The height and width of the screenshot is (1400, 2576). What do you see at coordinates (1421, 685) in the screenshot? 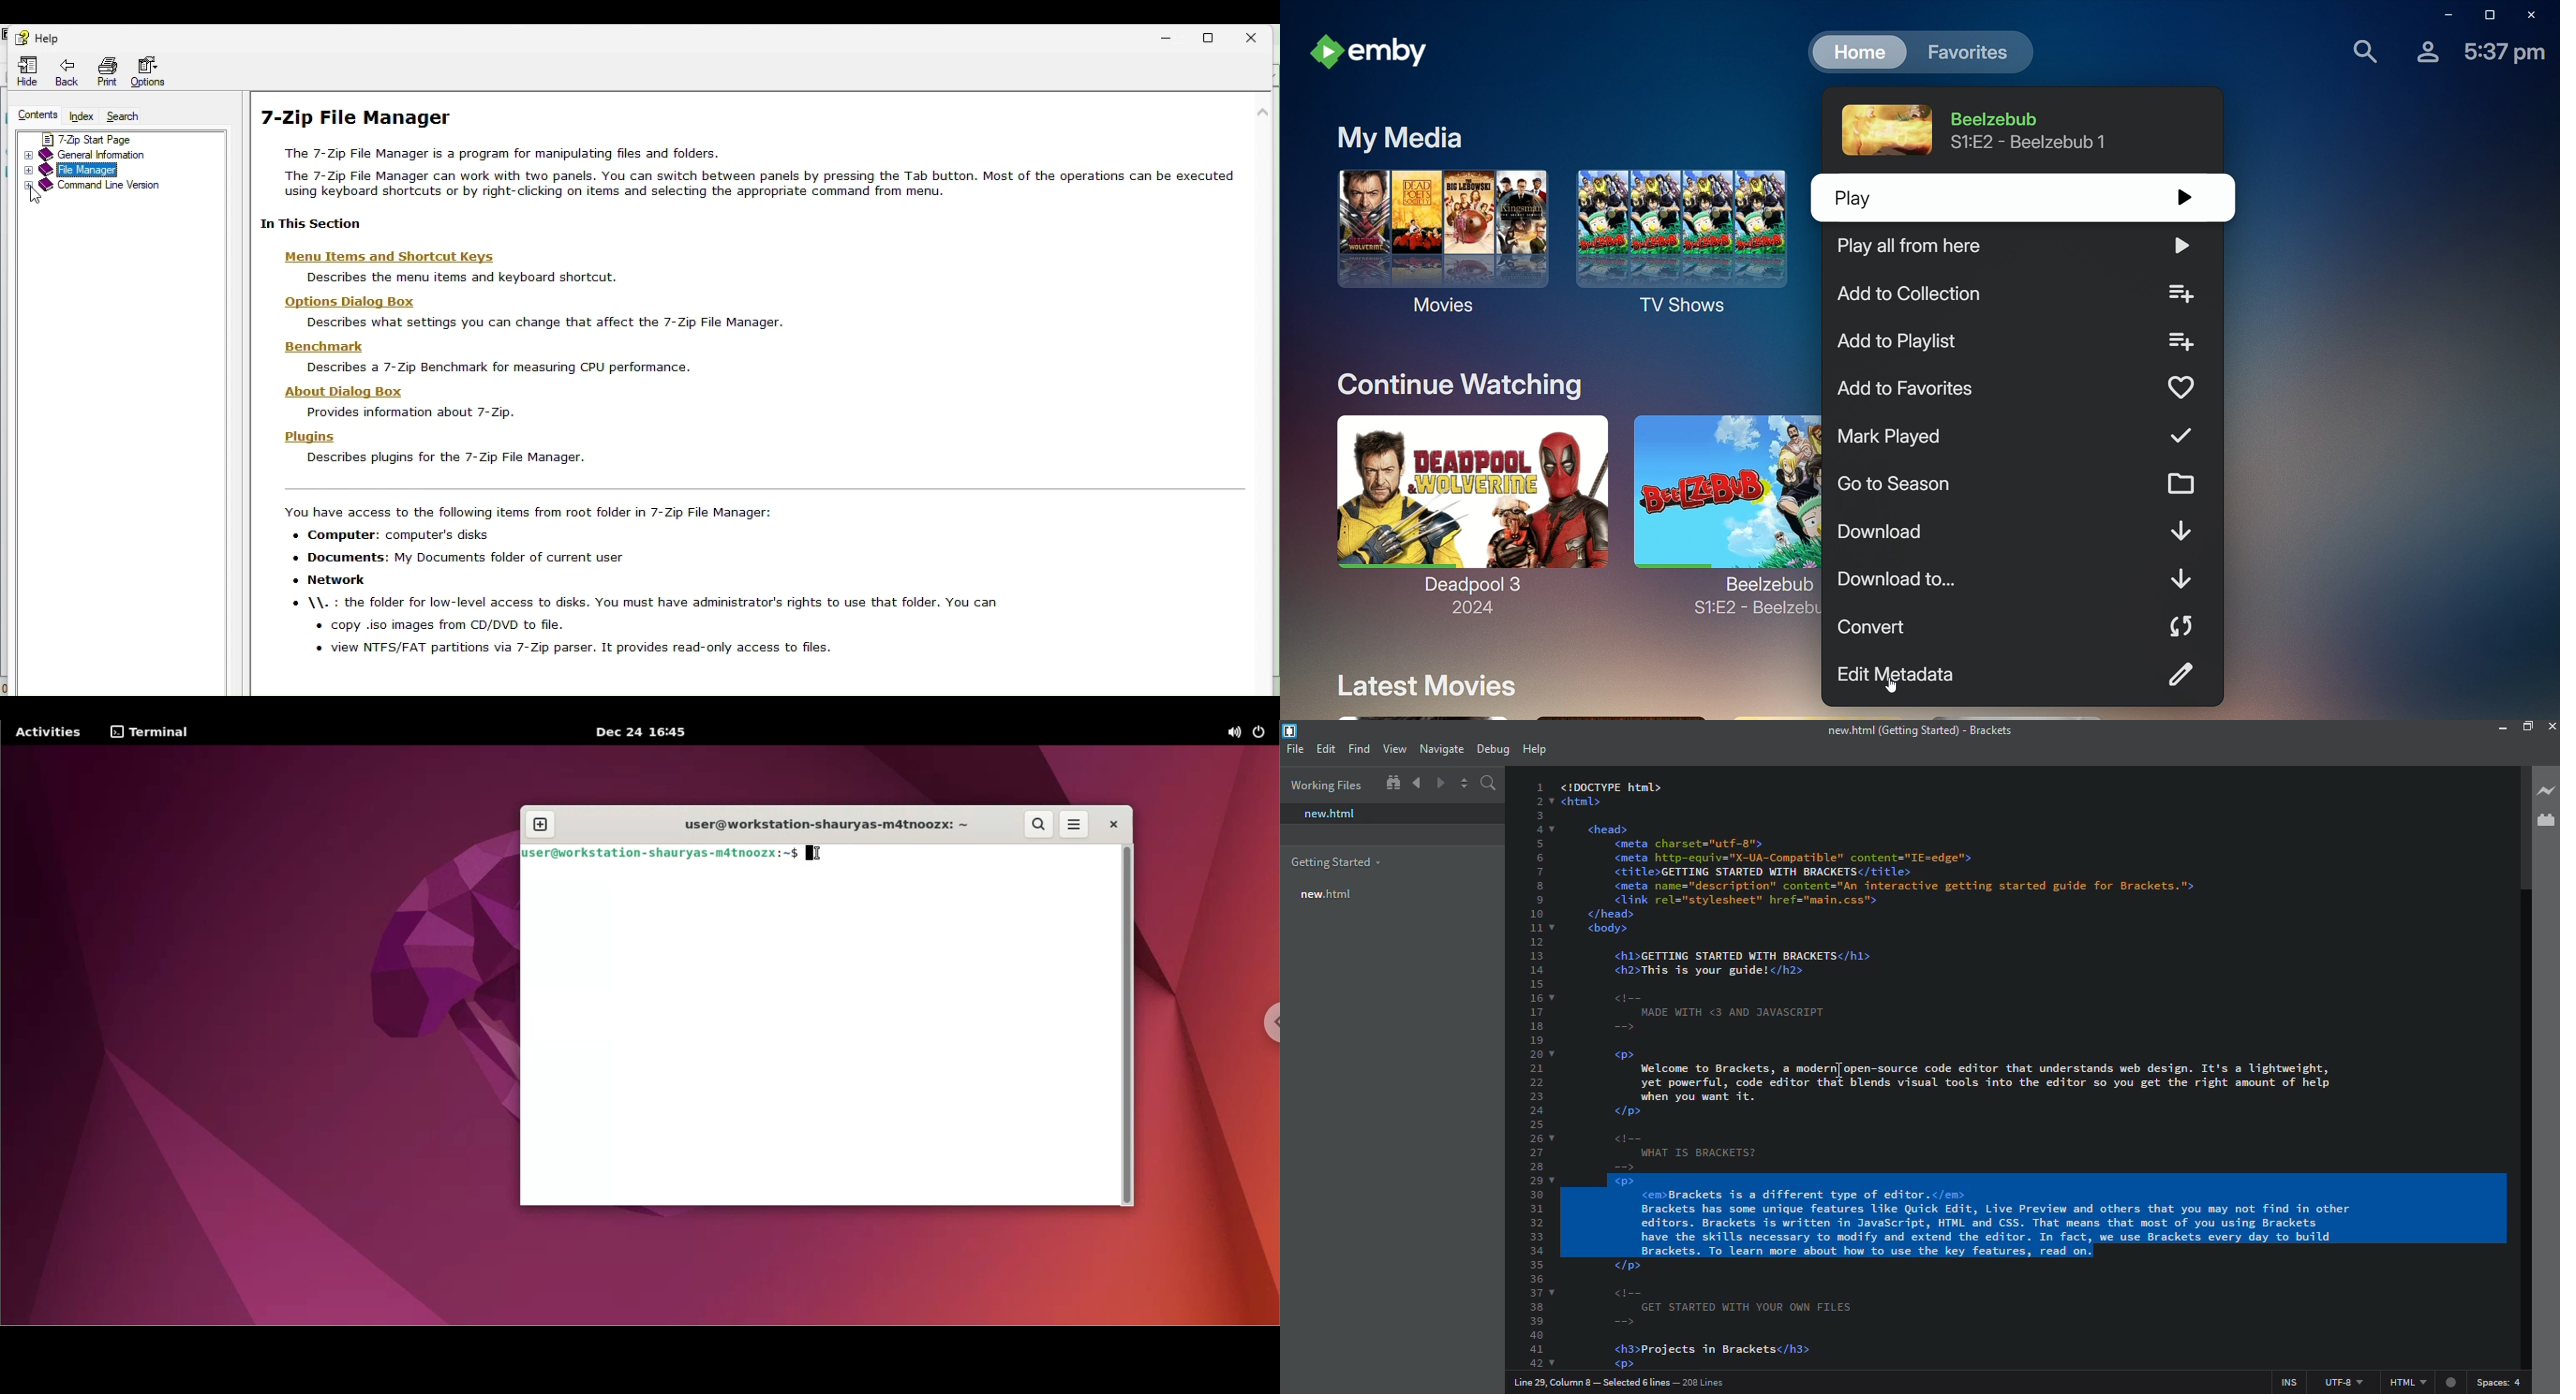
I see `Latest Movies` at bounding box center [1421, 685].